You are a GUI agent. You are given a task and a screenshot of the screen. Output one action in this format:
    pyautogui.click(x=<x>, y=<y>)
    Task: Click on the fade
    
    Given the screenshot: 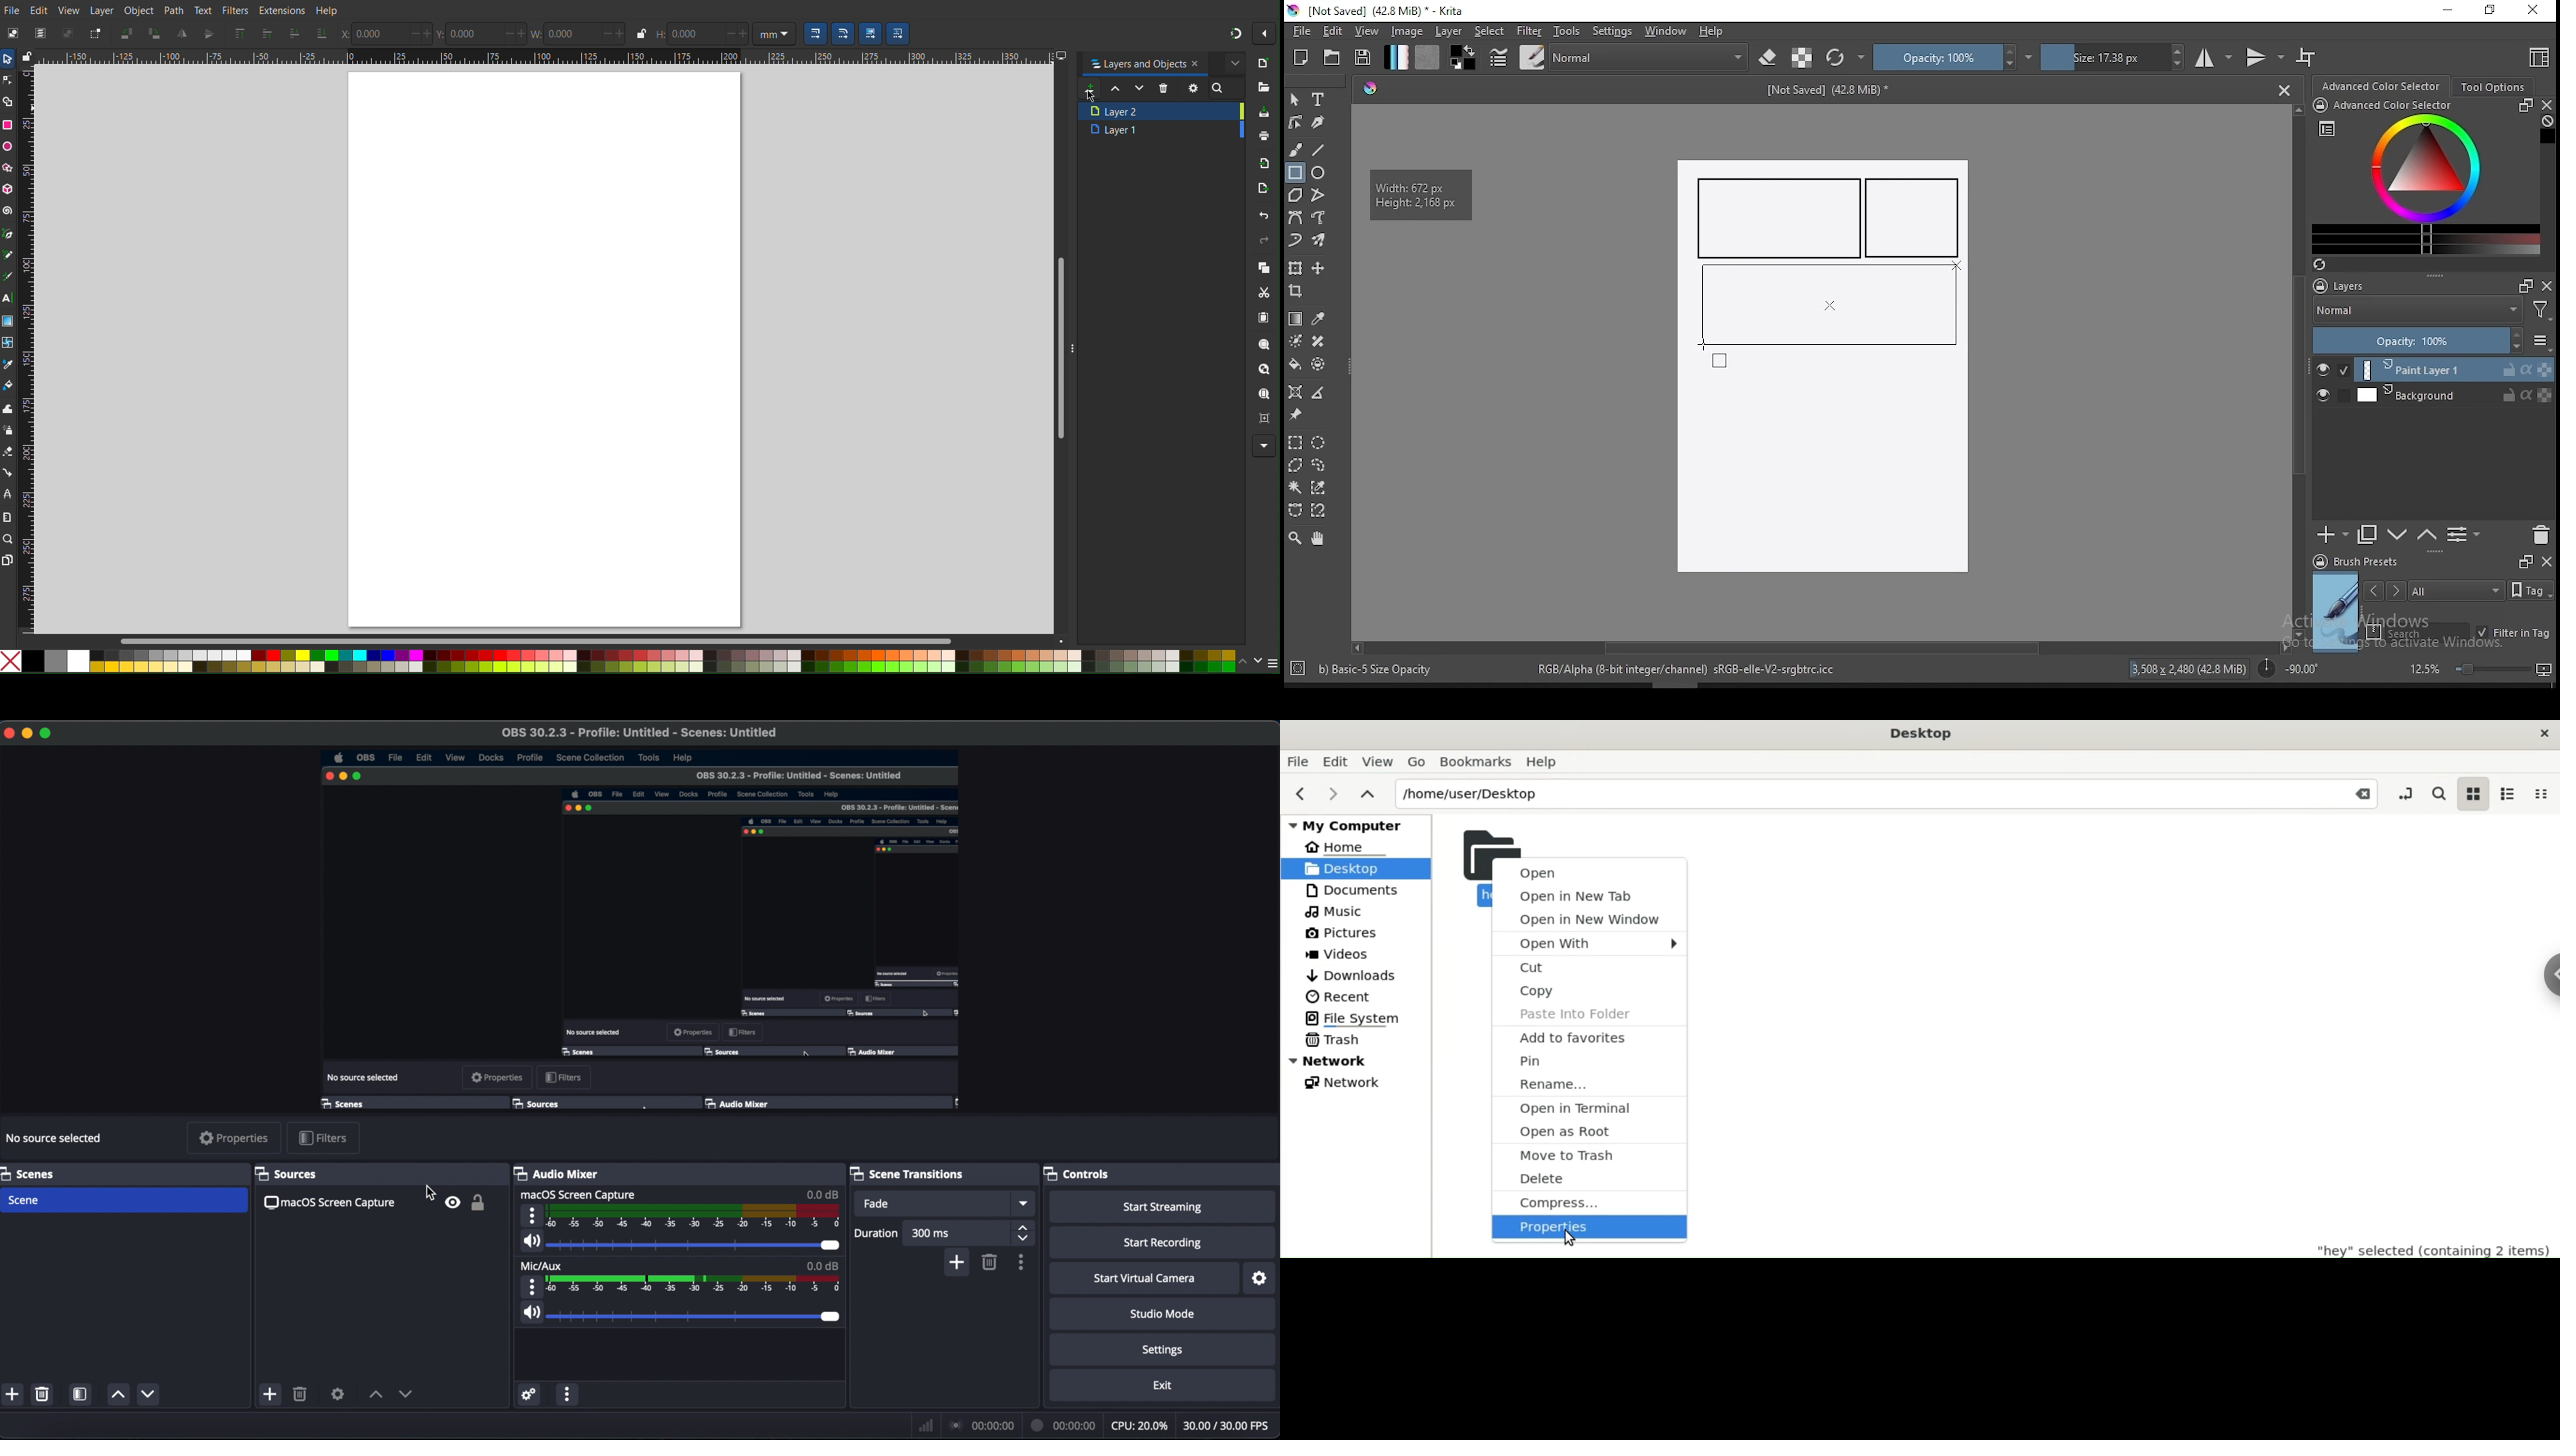 What is the action you would take?
    pyautogui.click(x=880, y=1204)
    